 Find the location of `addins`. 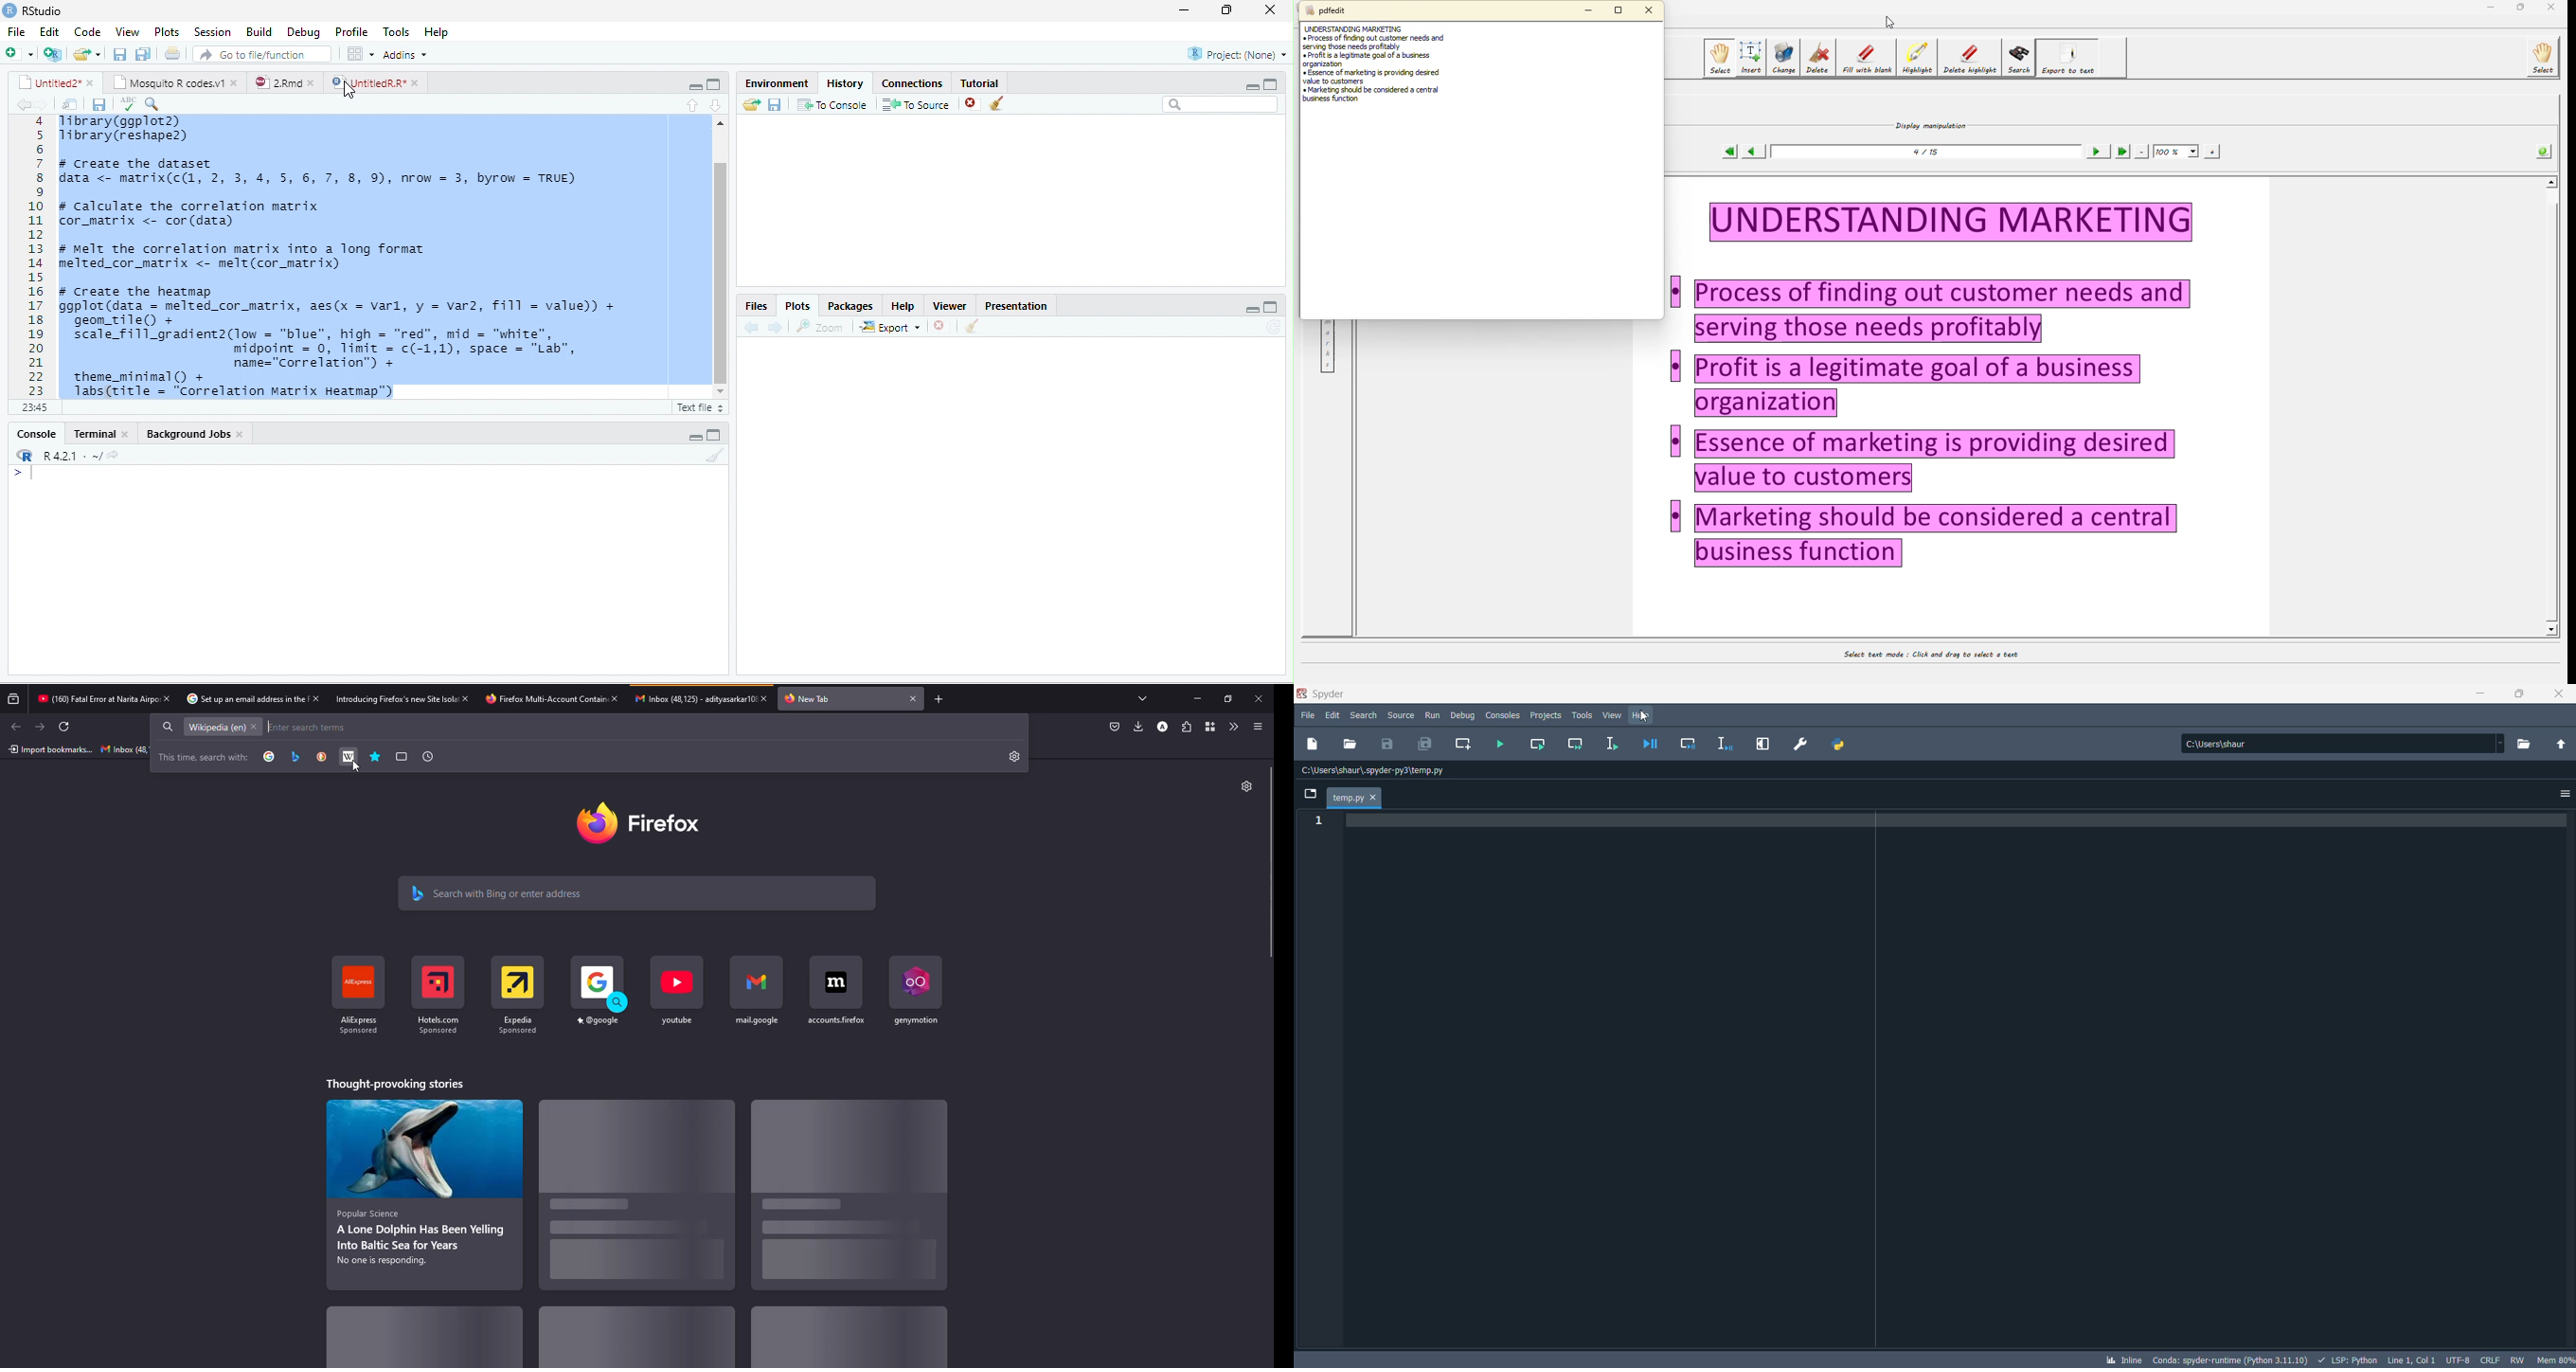

addins is located at coordinates (409, 54).